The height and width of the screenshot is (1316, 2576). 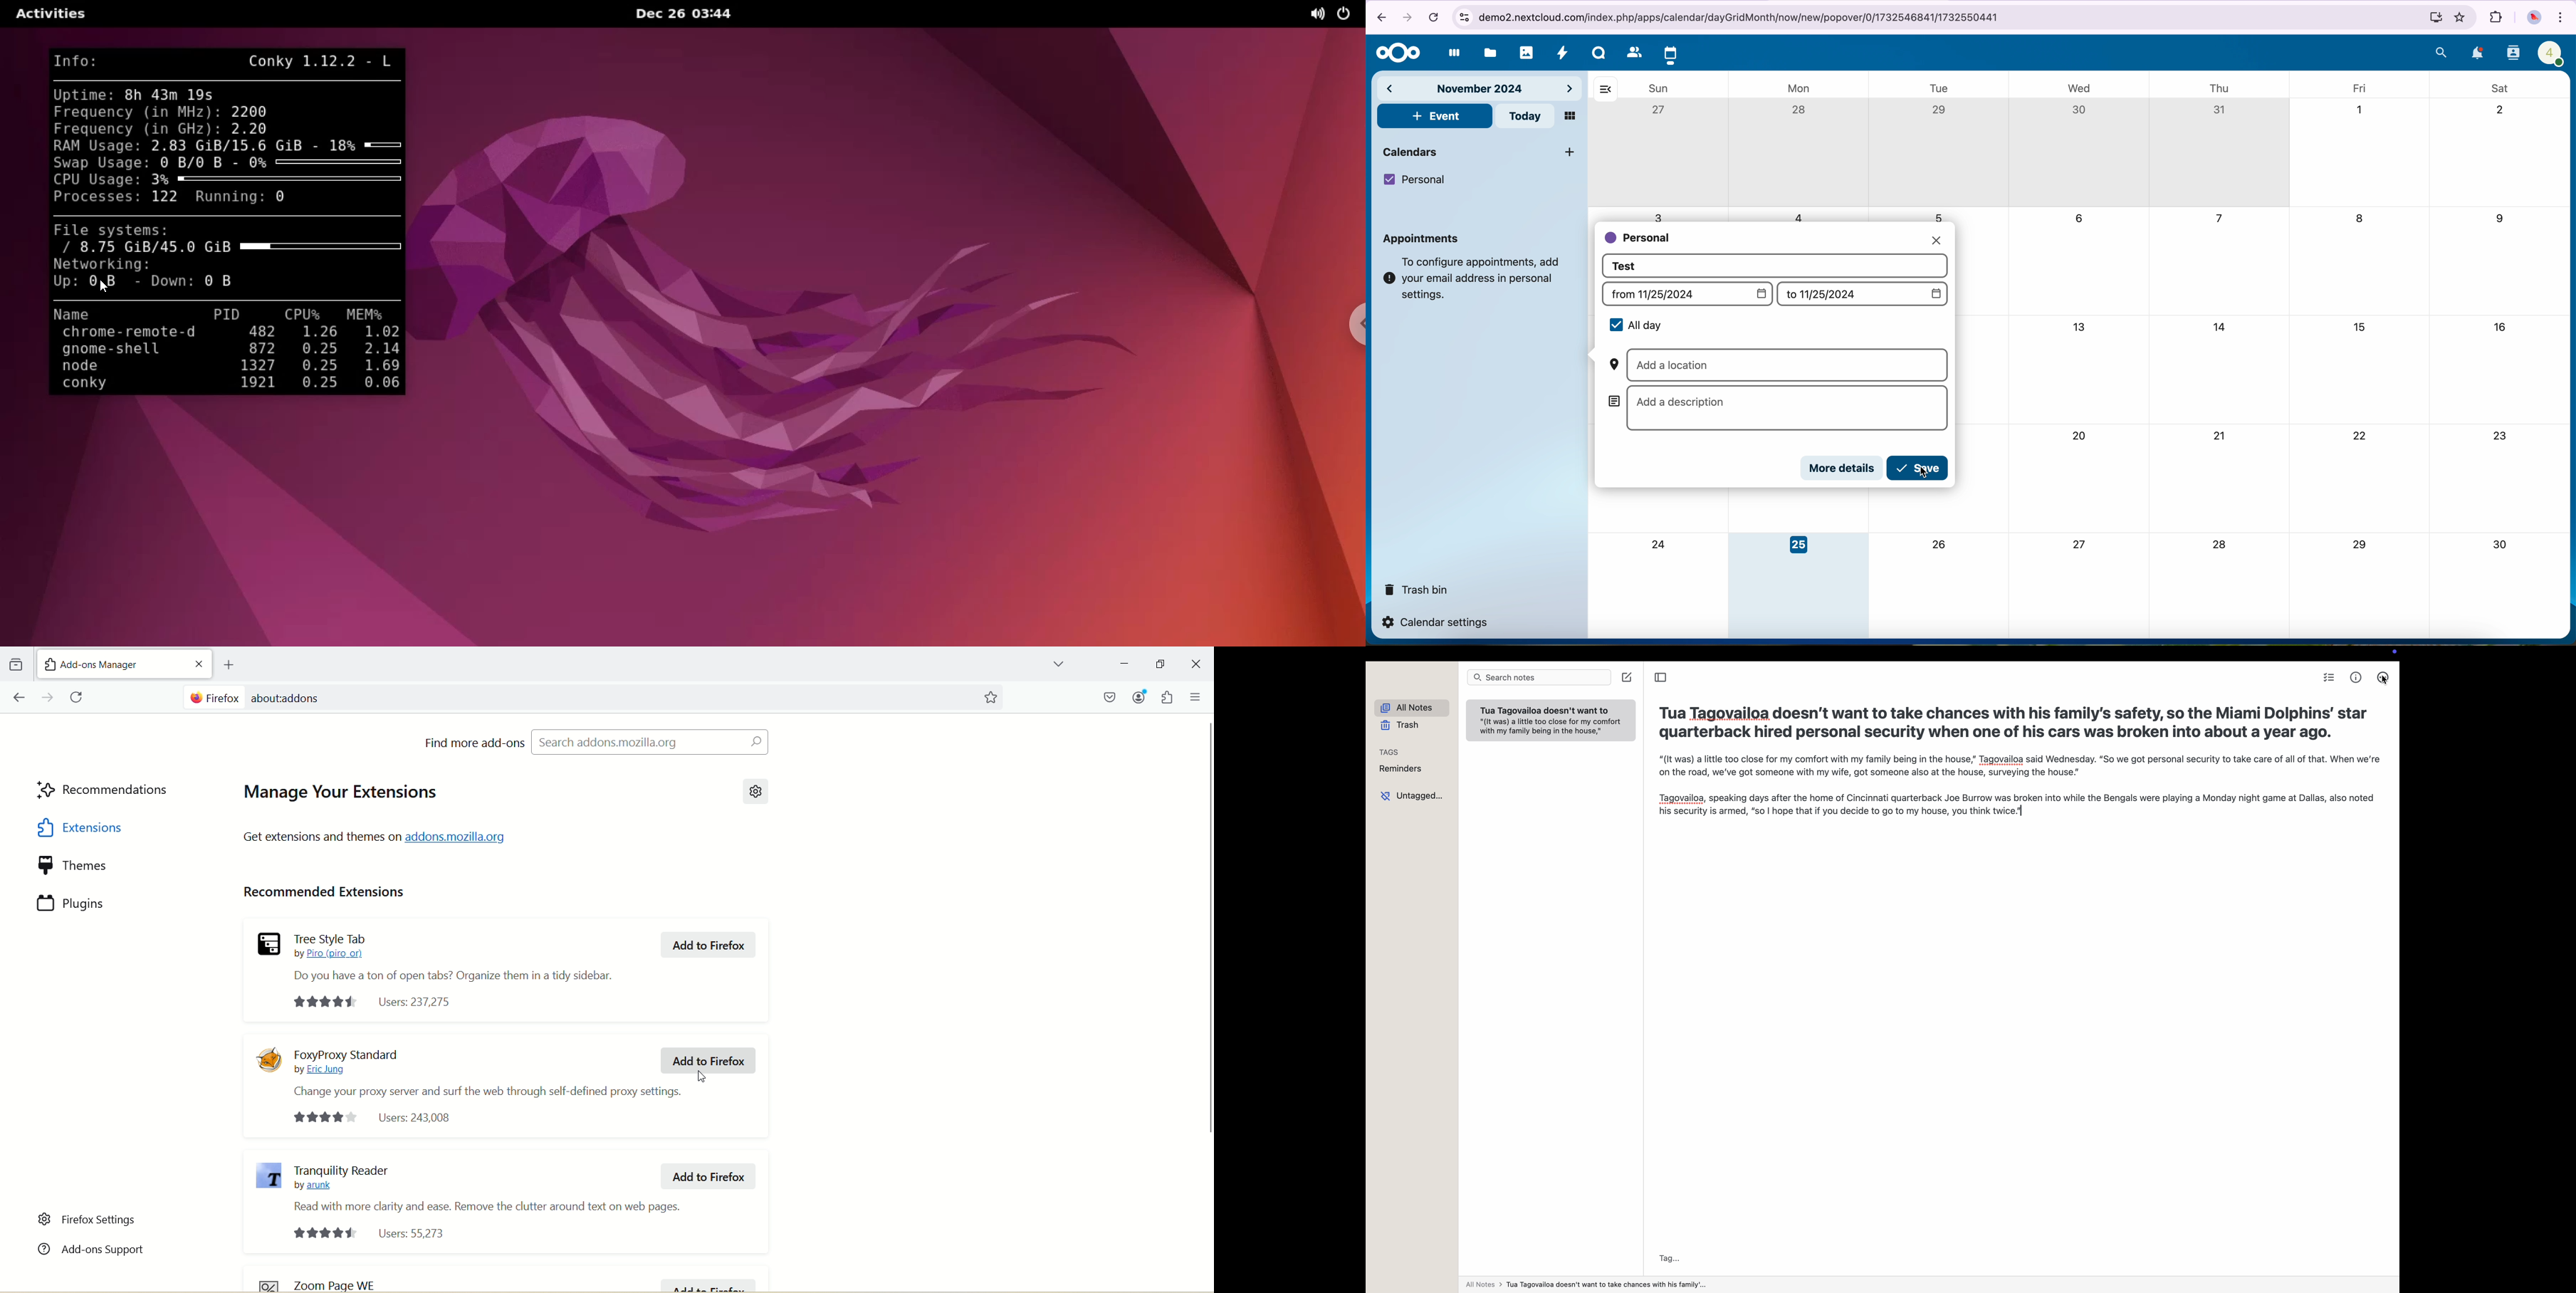 What do you see at coordinates (991, 698) in the screenshot?
I see `Starred` at bounding box center [991, 698].